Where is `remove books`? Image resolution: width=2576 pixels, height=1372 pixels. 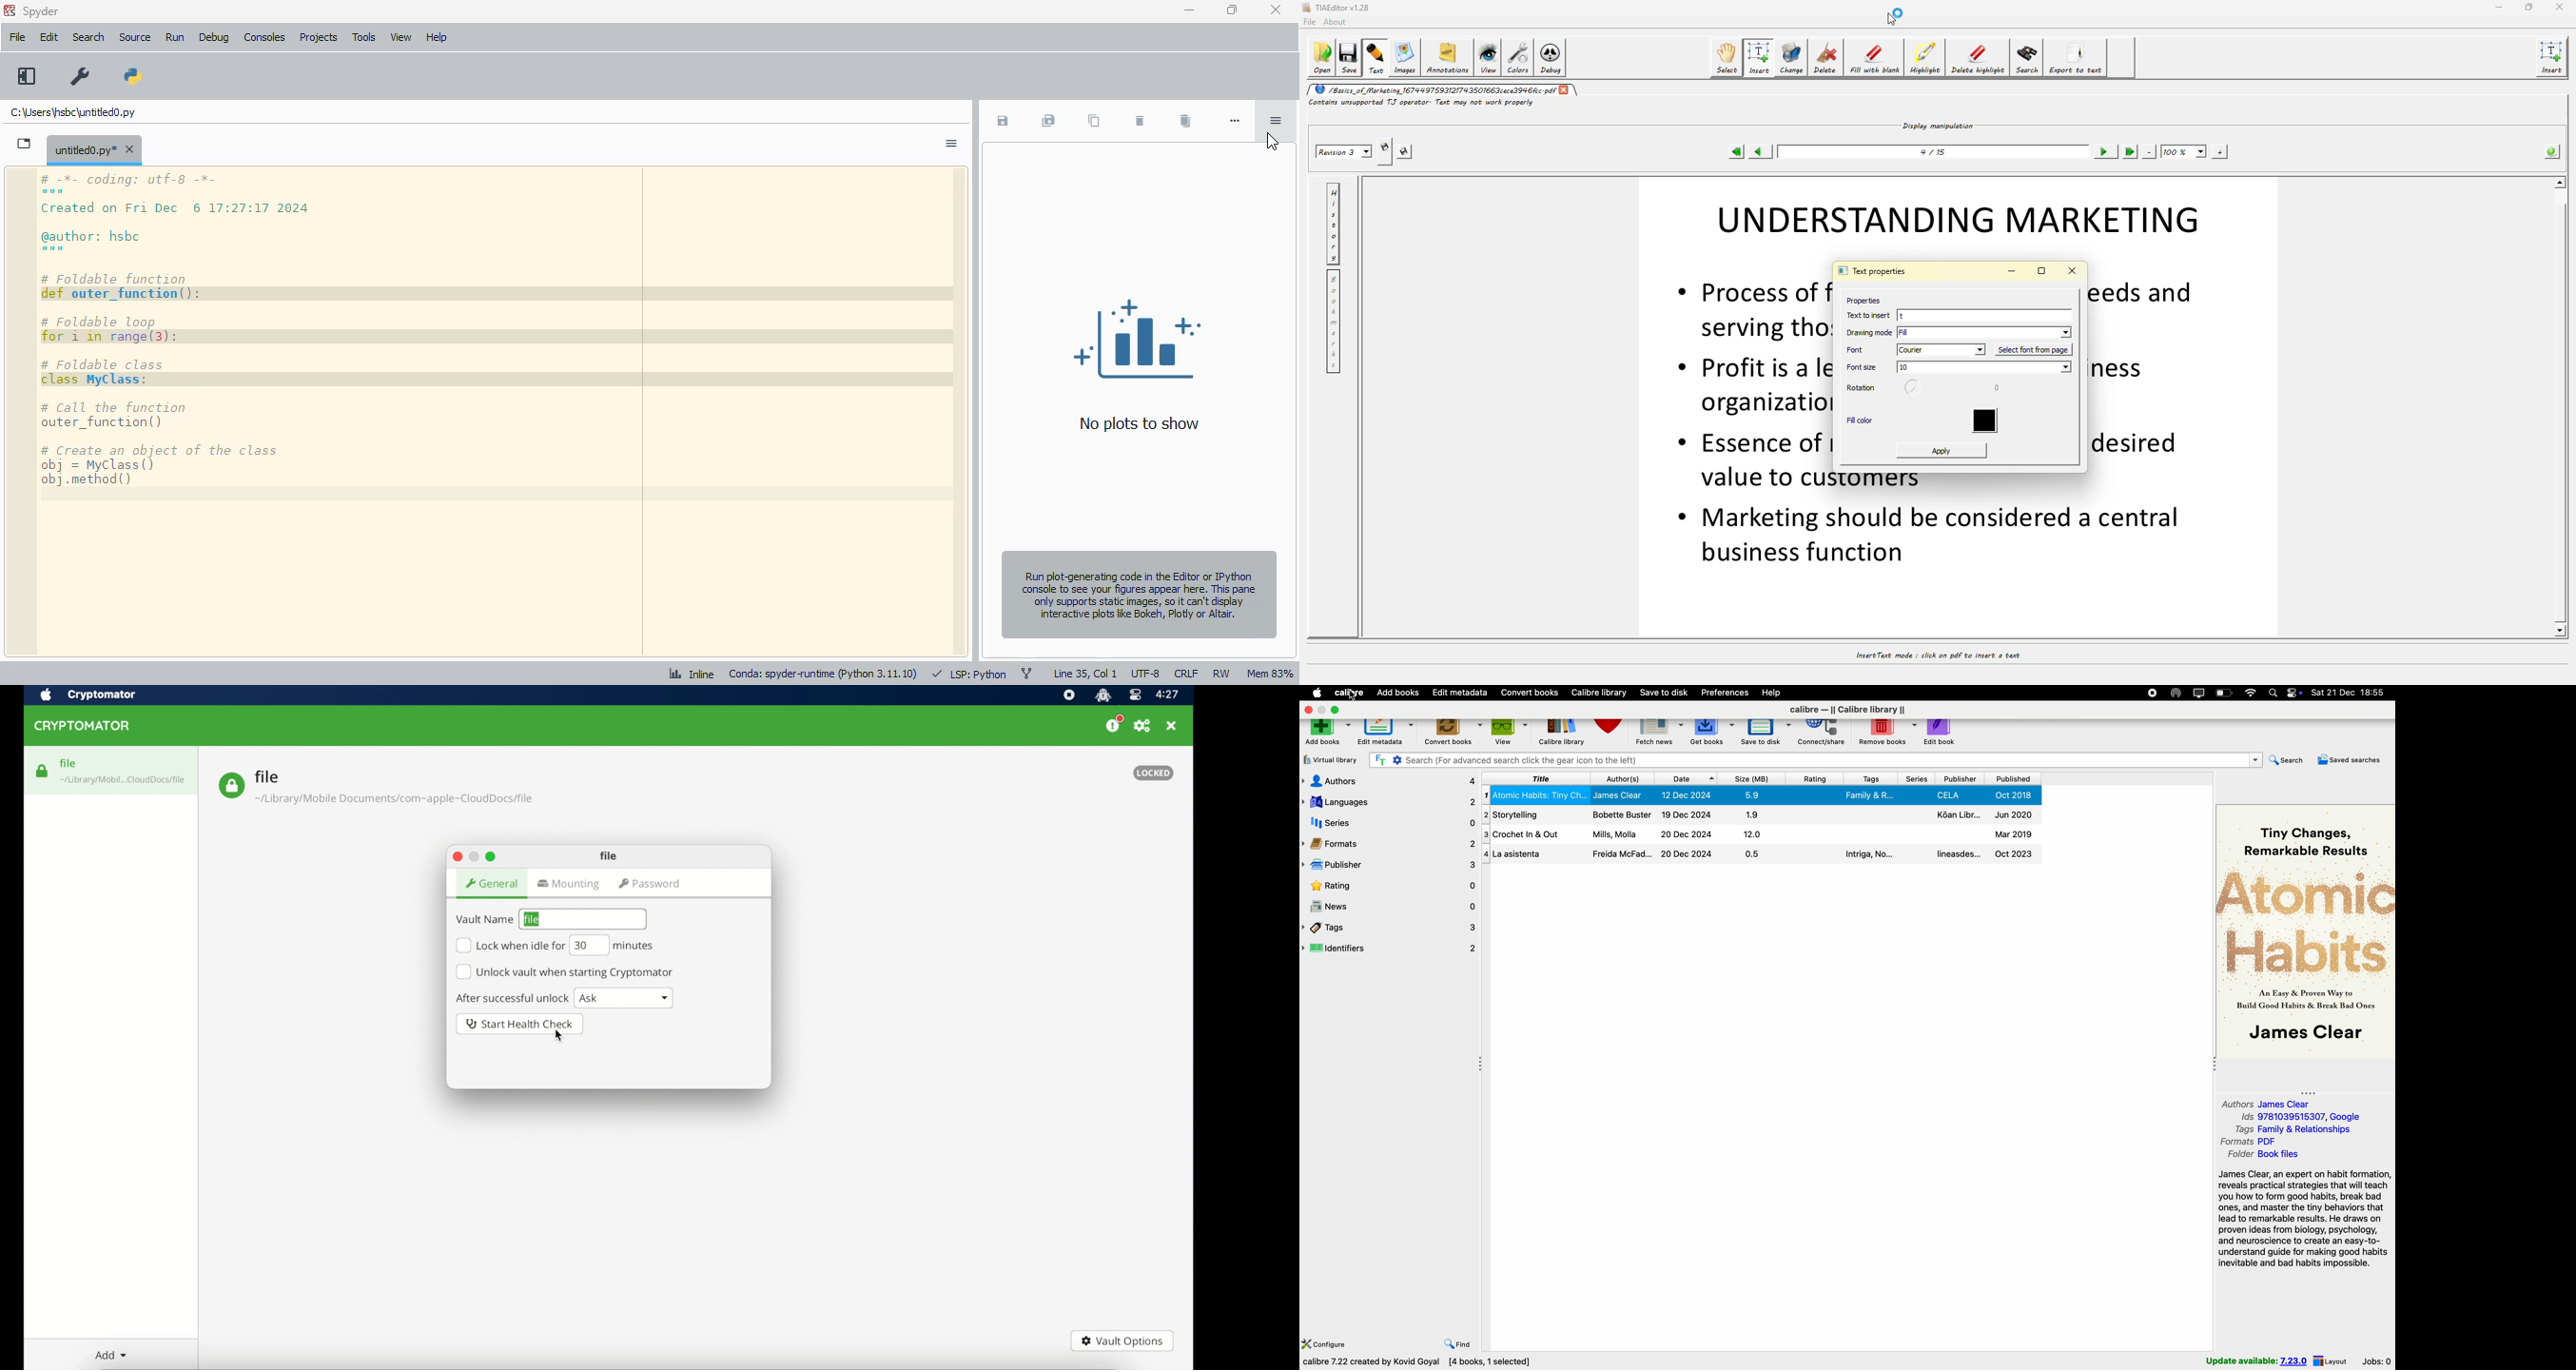
remove books is located at coordinates (1884, 734).